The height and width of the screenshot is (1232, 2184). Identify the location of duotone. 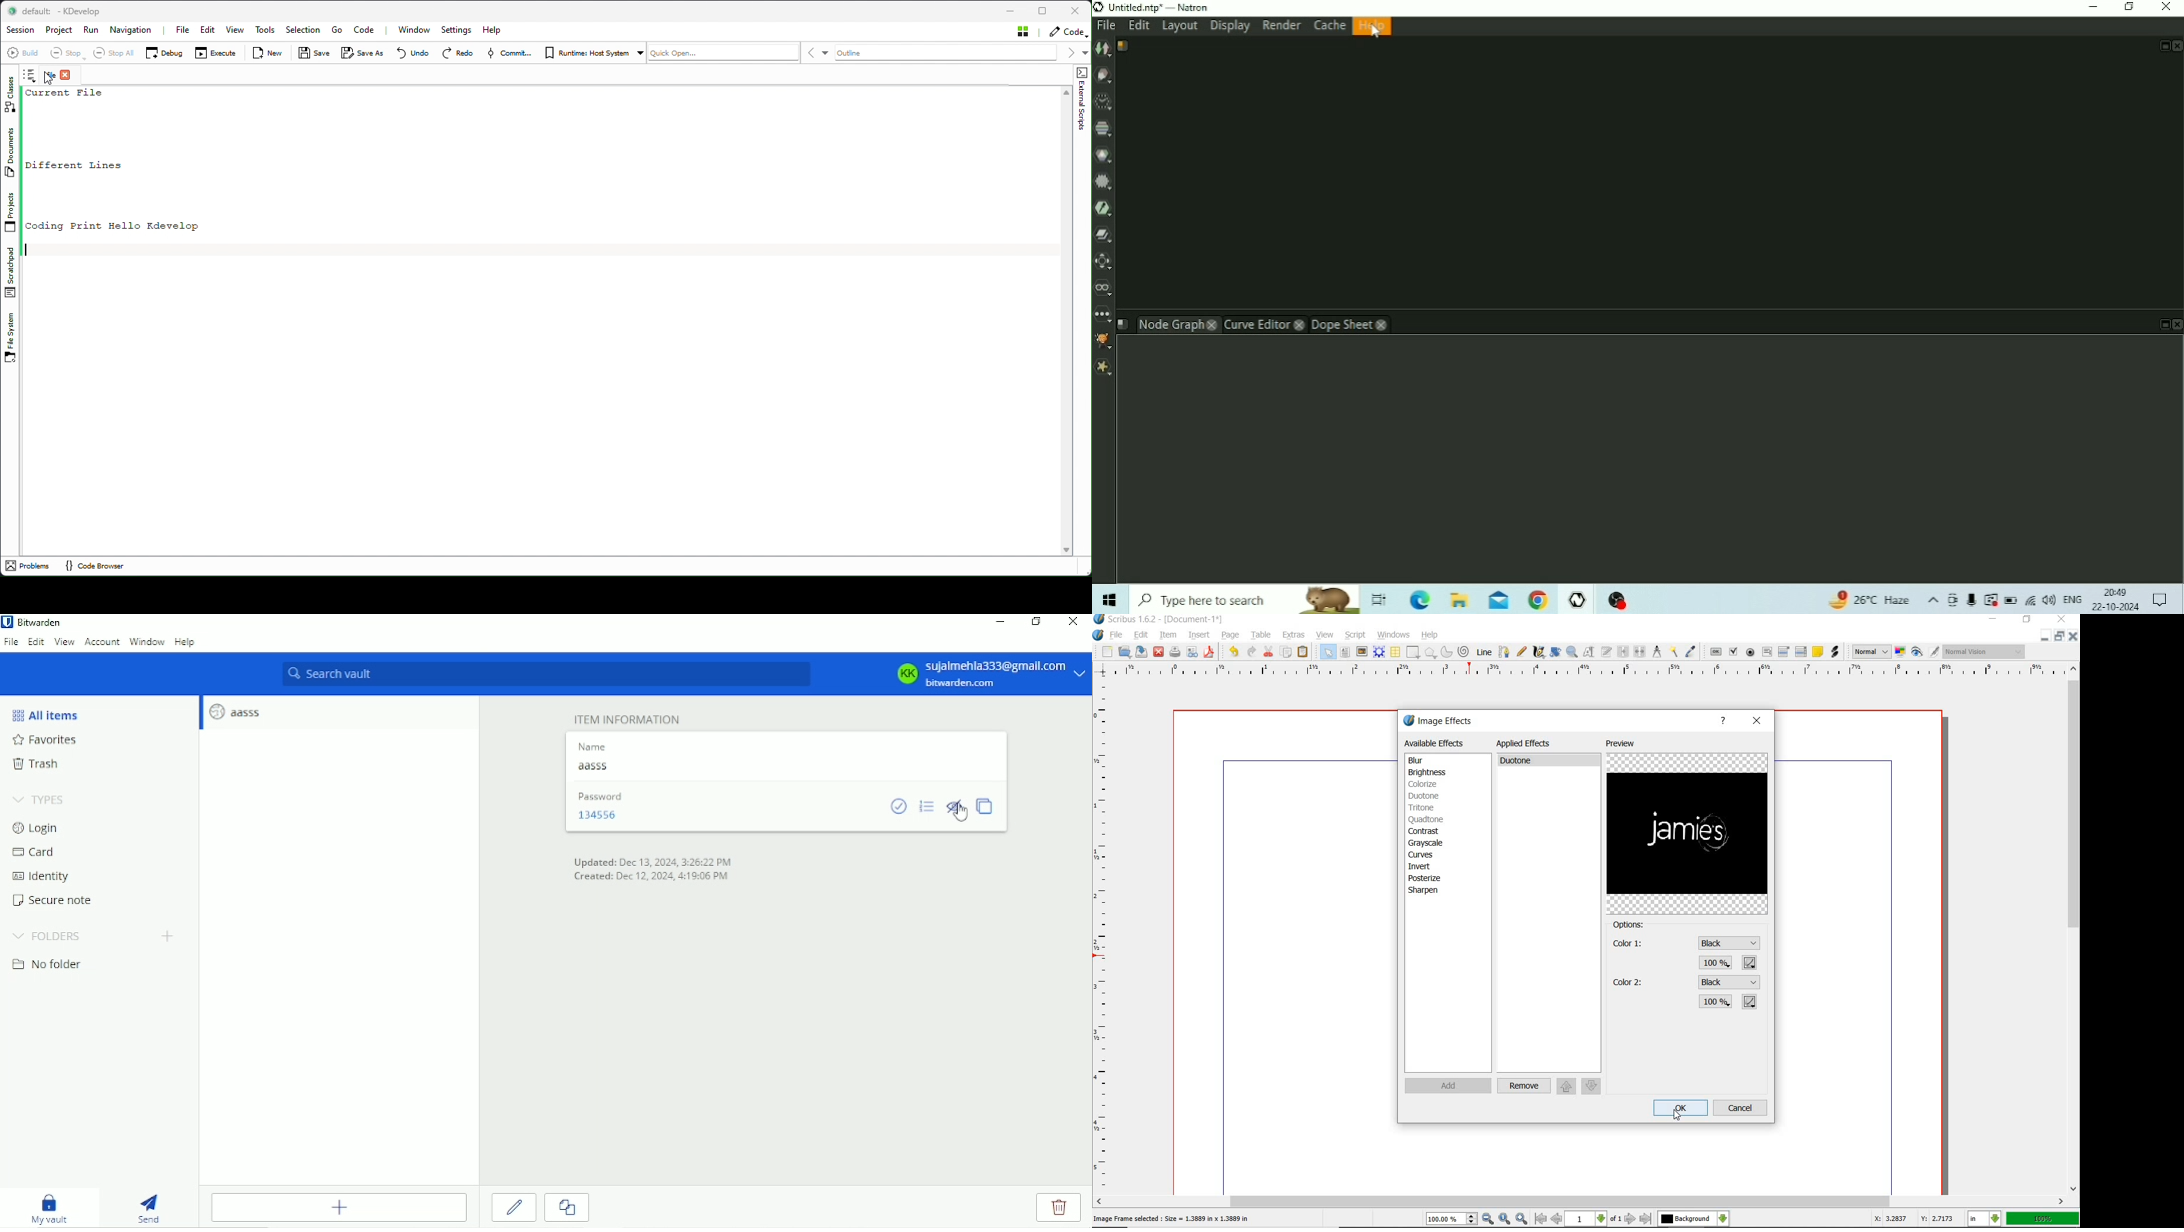
(1545, 762).